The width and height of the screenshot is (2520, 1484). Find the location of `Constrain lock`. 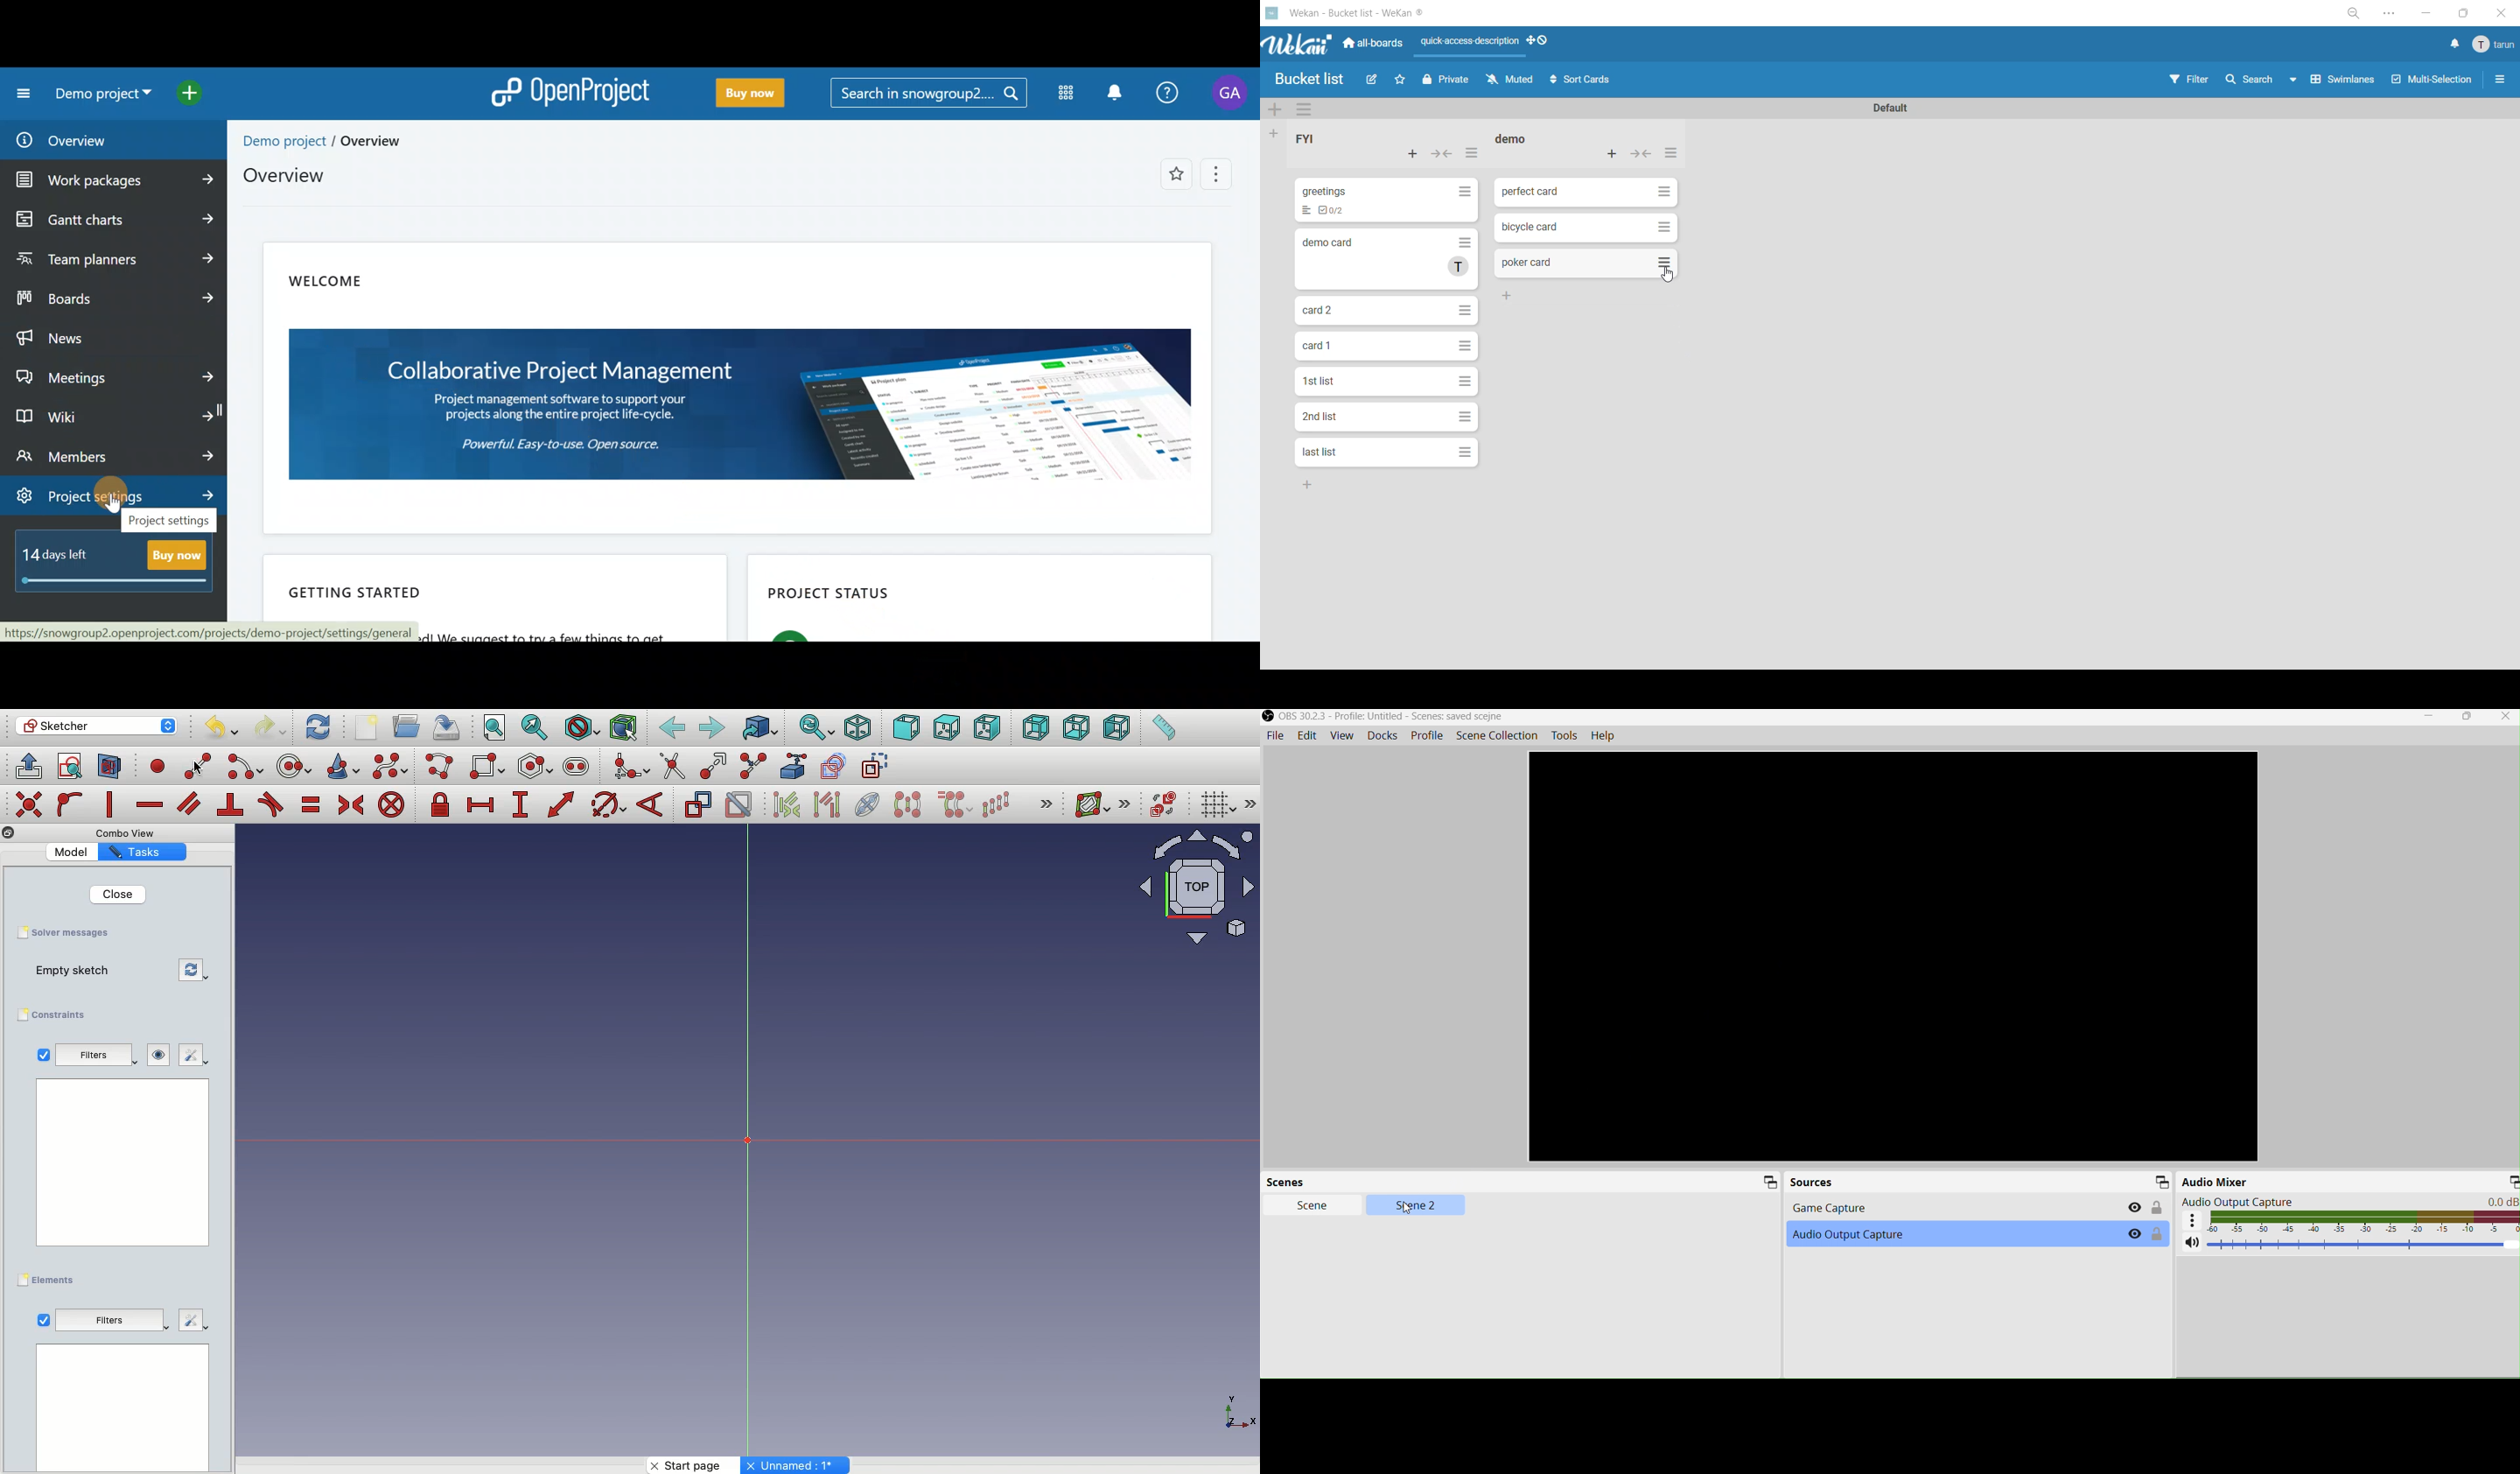

Constrain lock is located at coordinates (443, 804).